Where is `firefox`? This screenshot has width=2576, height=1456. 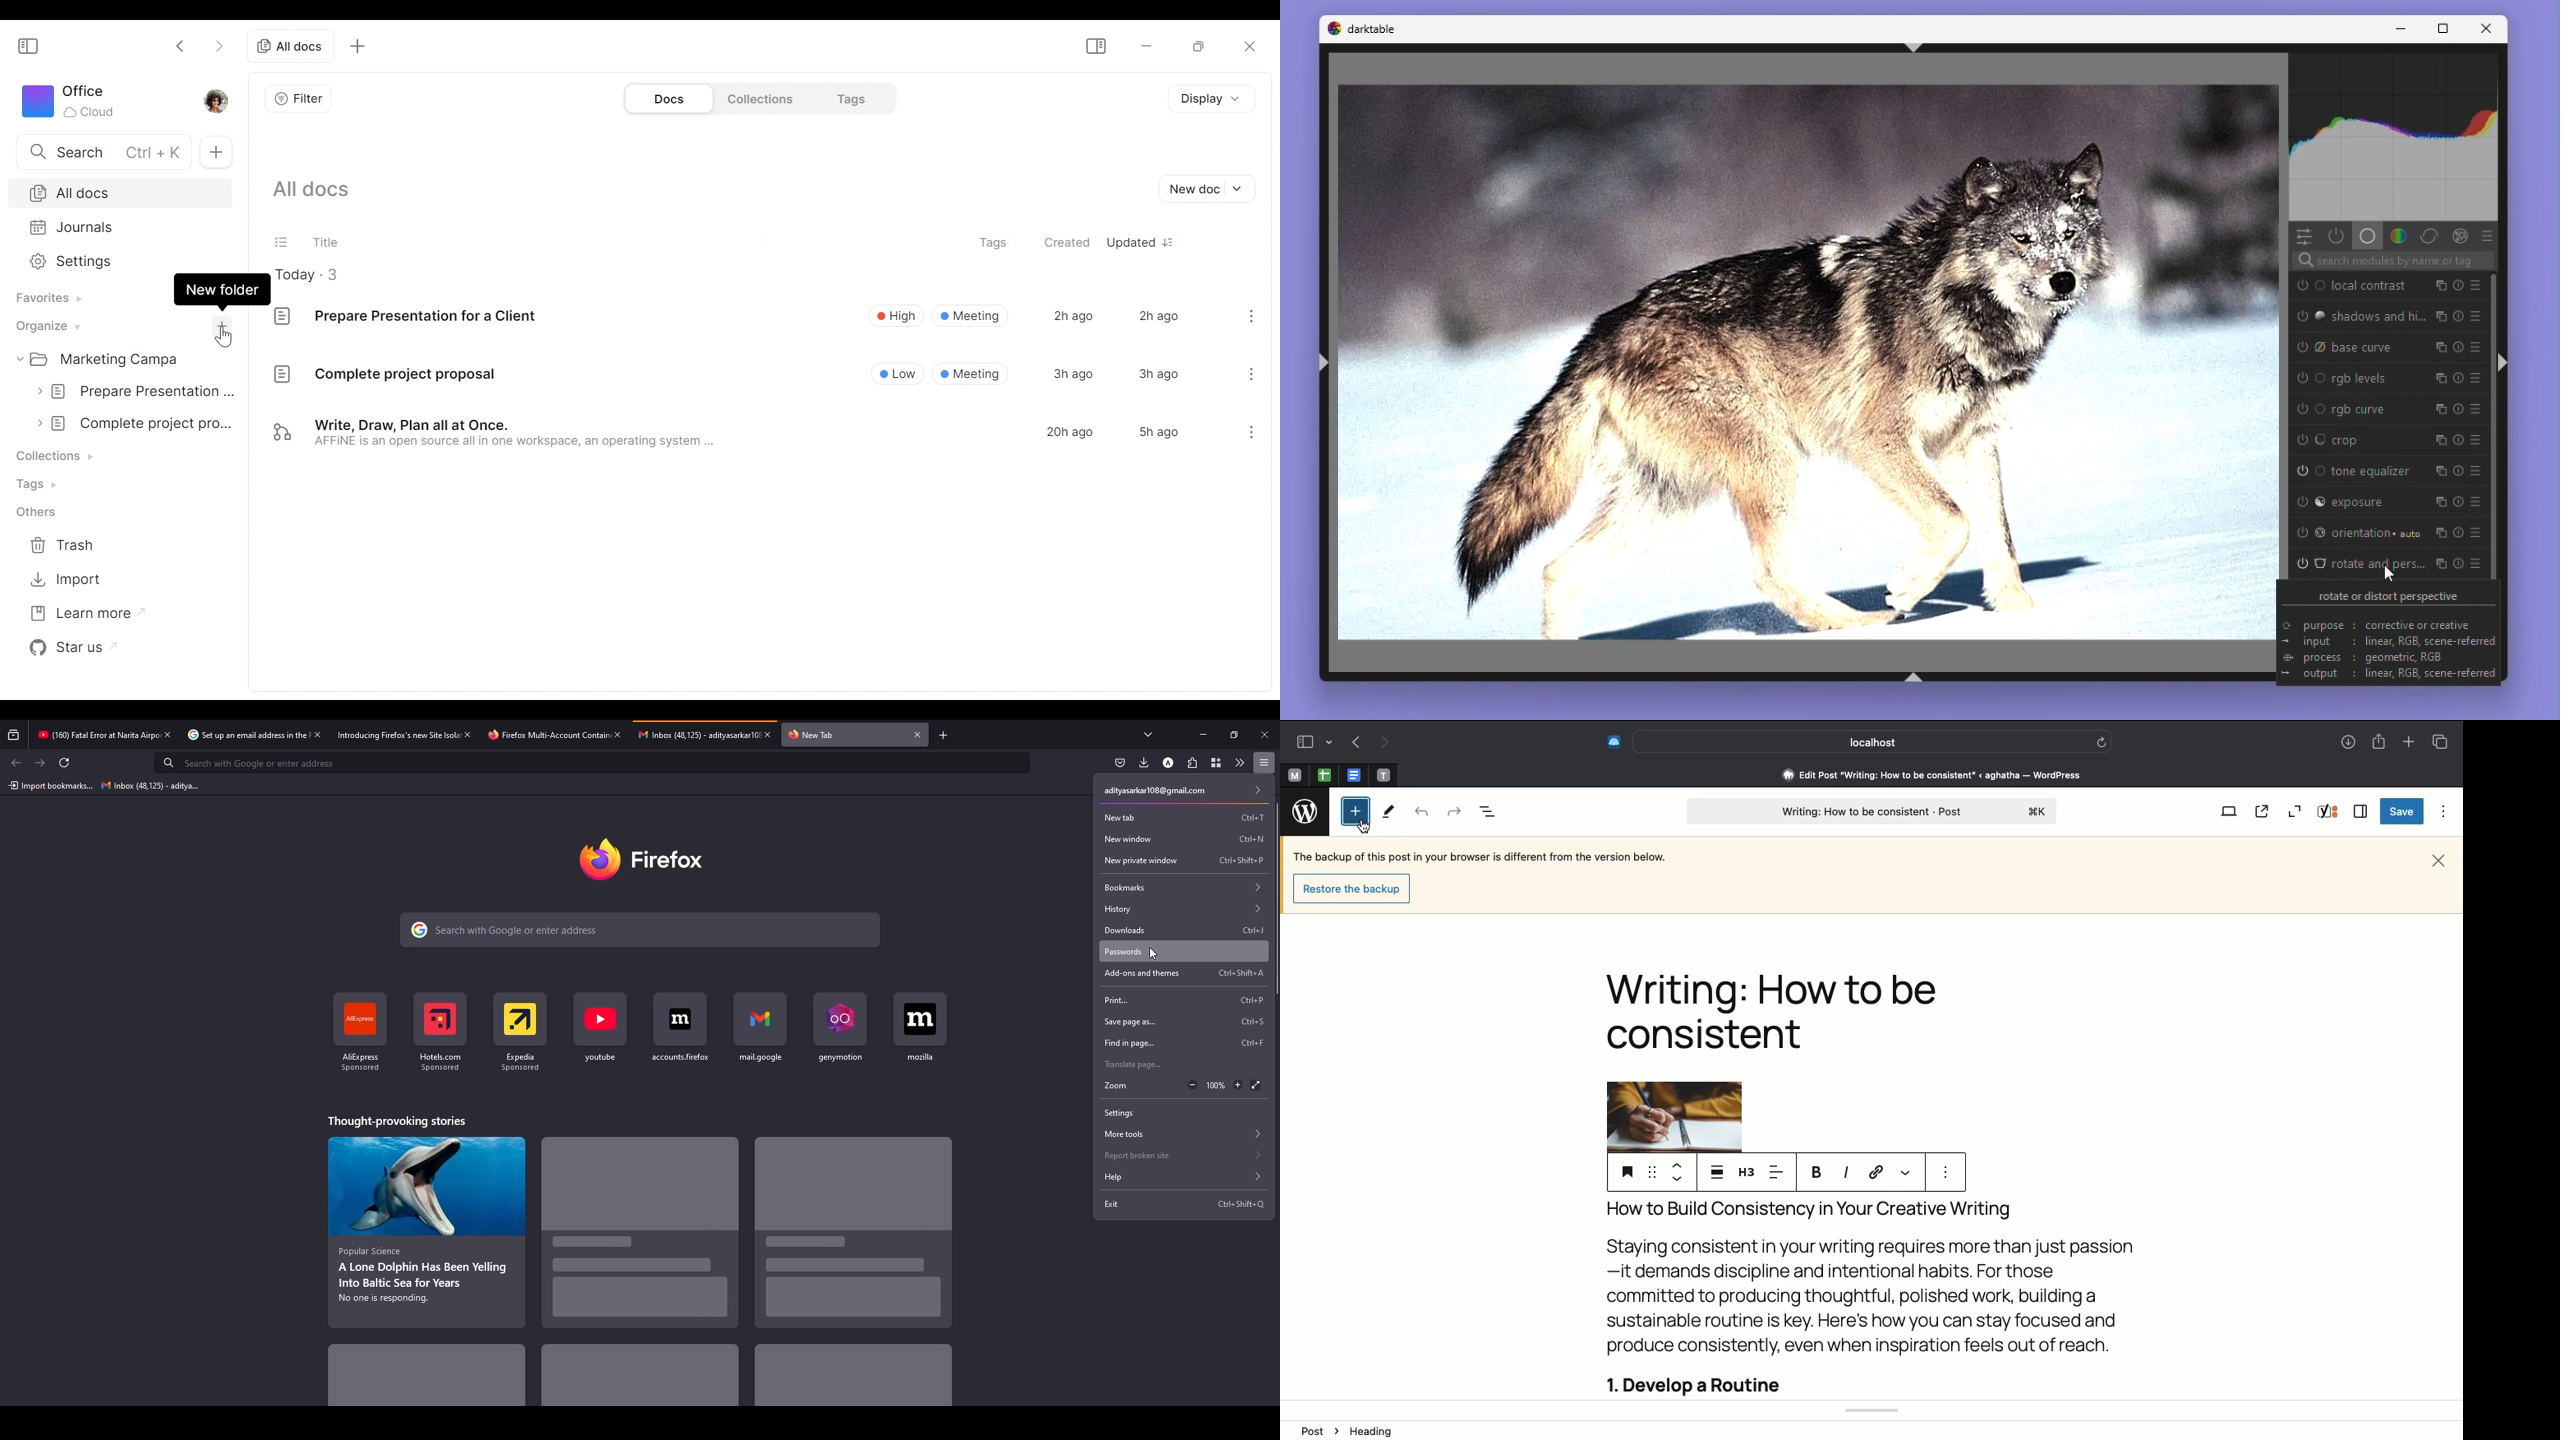
firefox is located at coordinates (645, 857).